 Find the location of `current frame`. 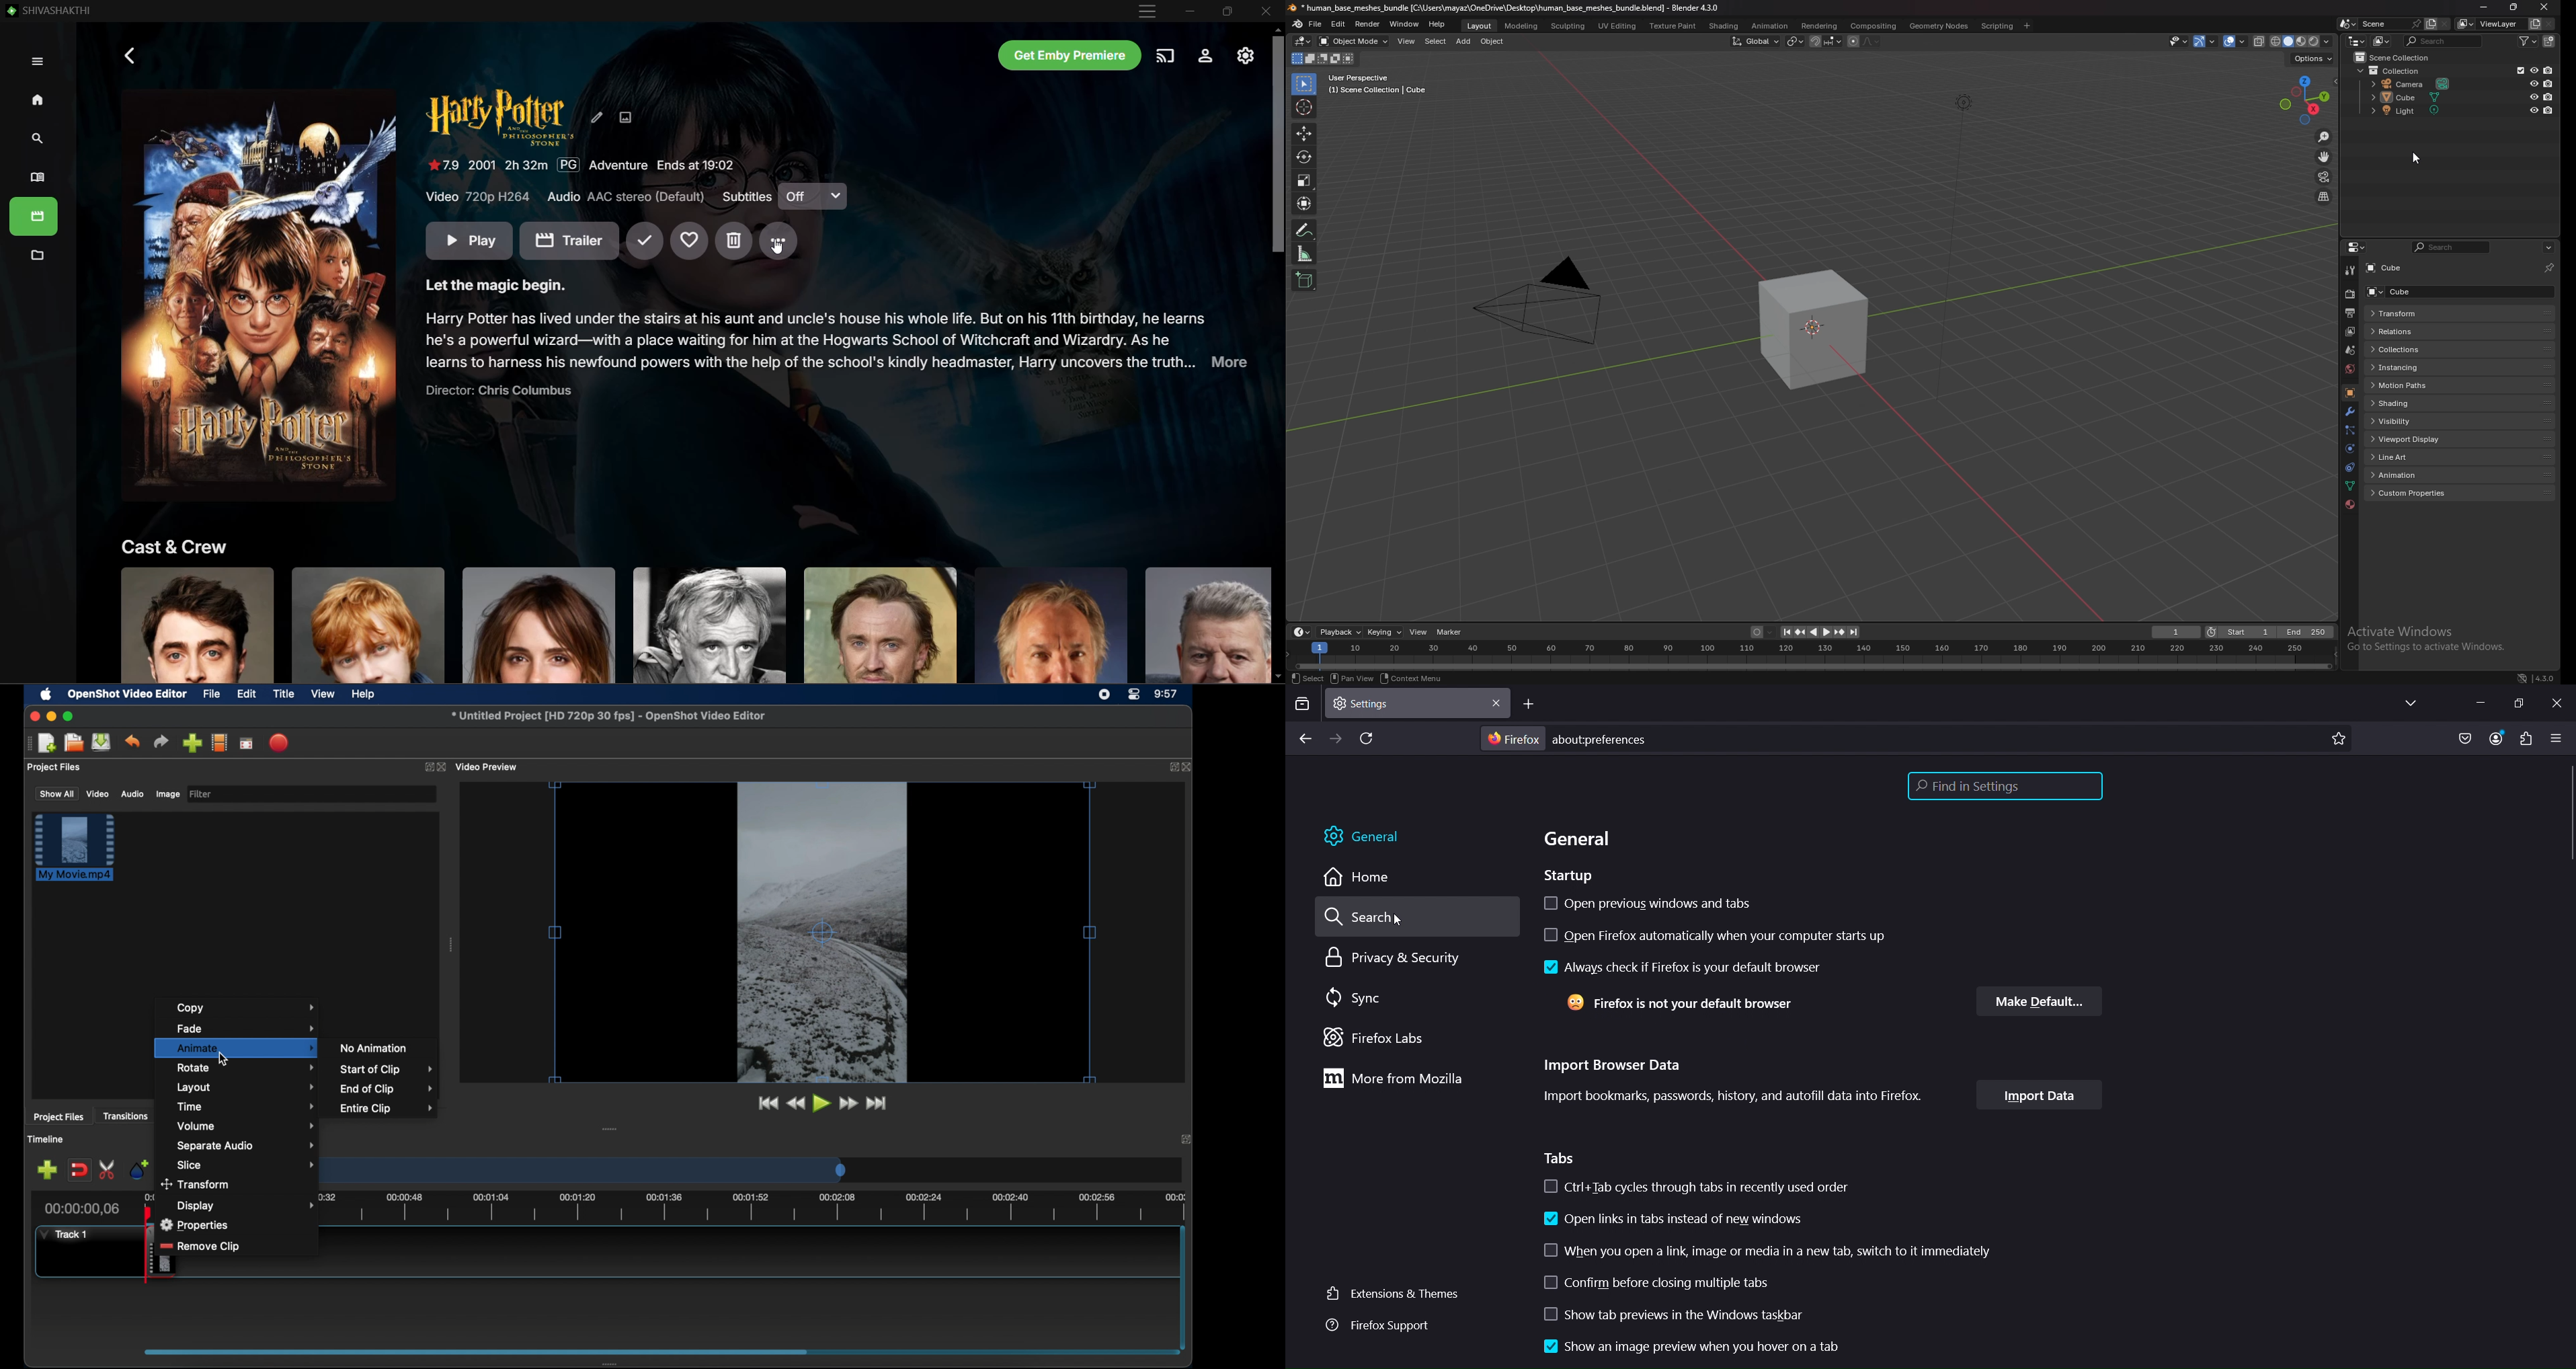

current frame is located at coordinates (2176, 633).